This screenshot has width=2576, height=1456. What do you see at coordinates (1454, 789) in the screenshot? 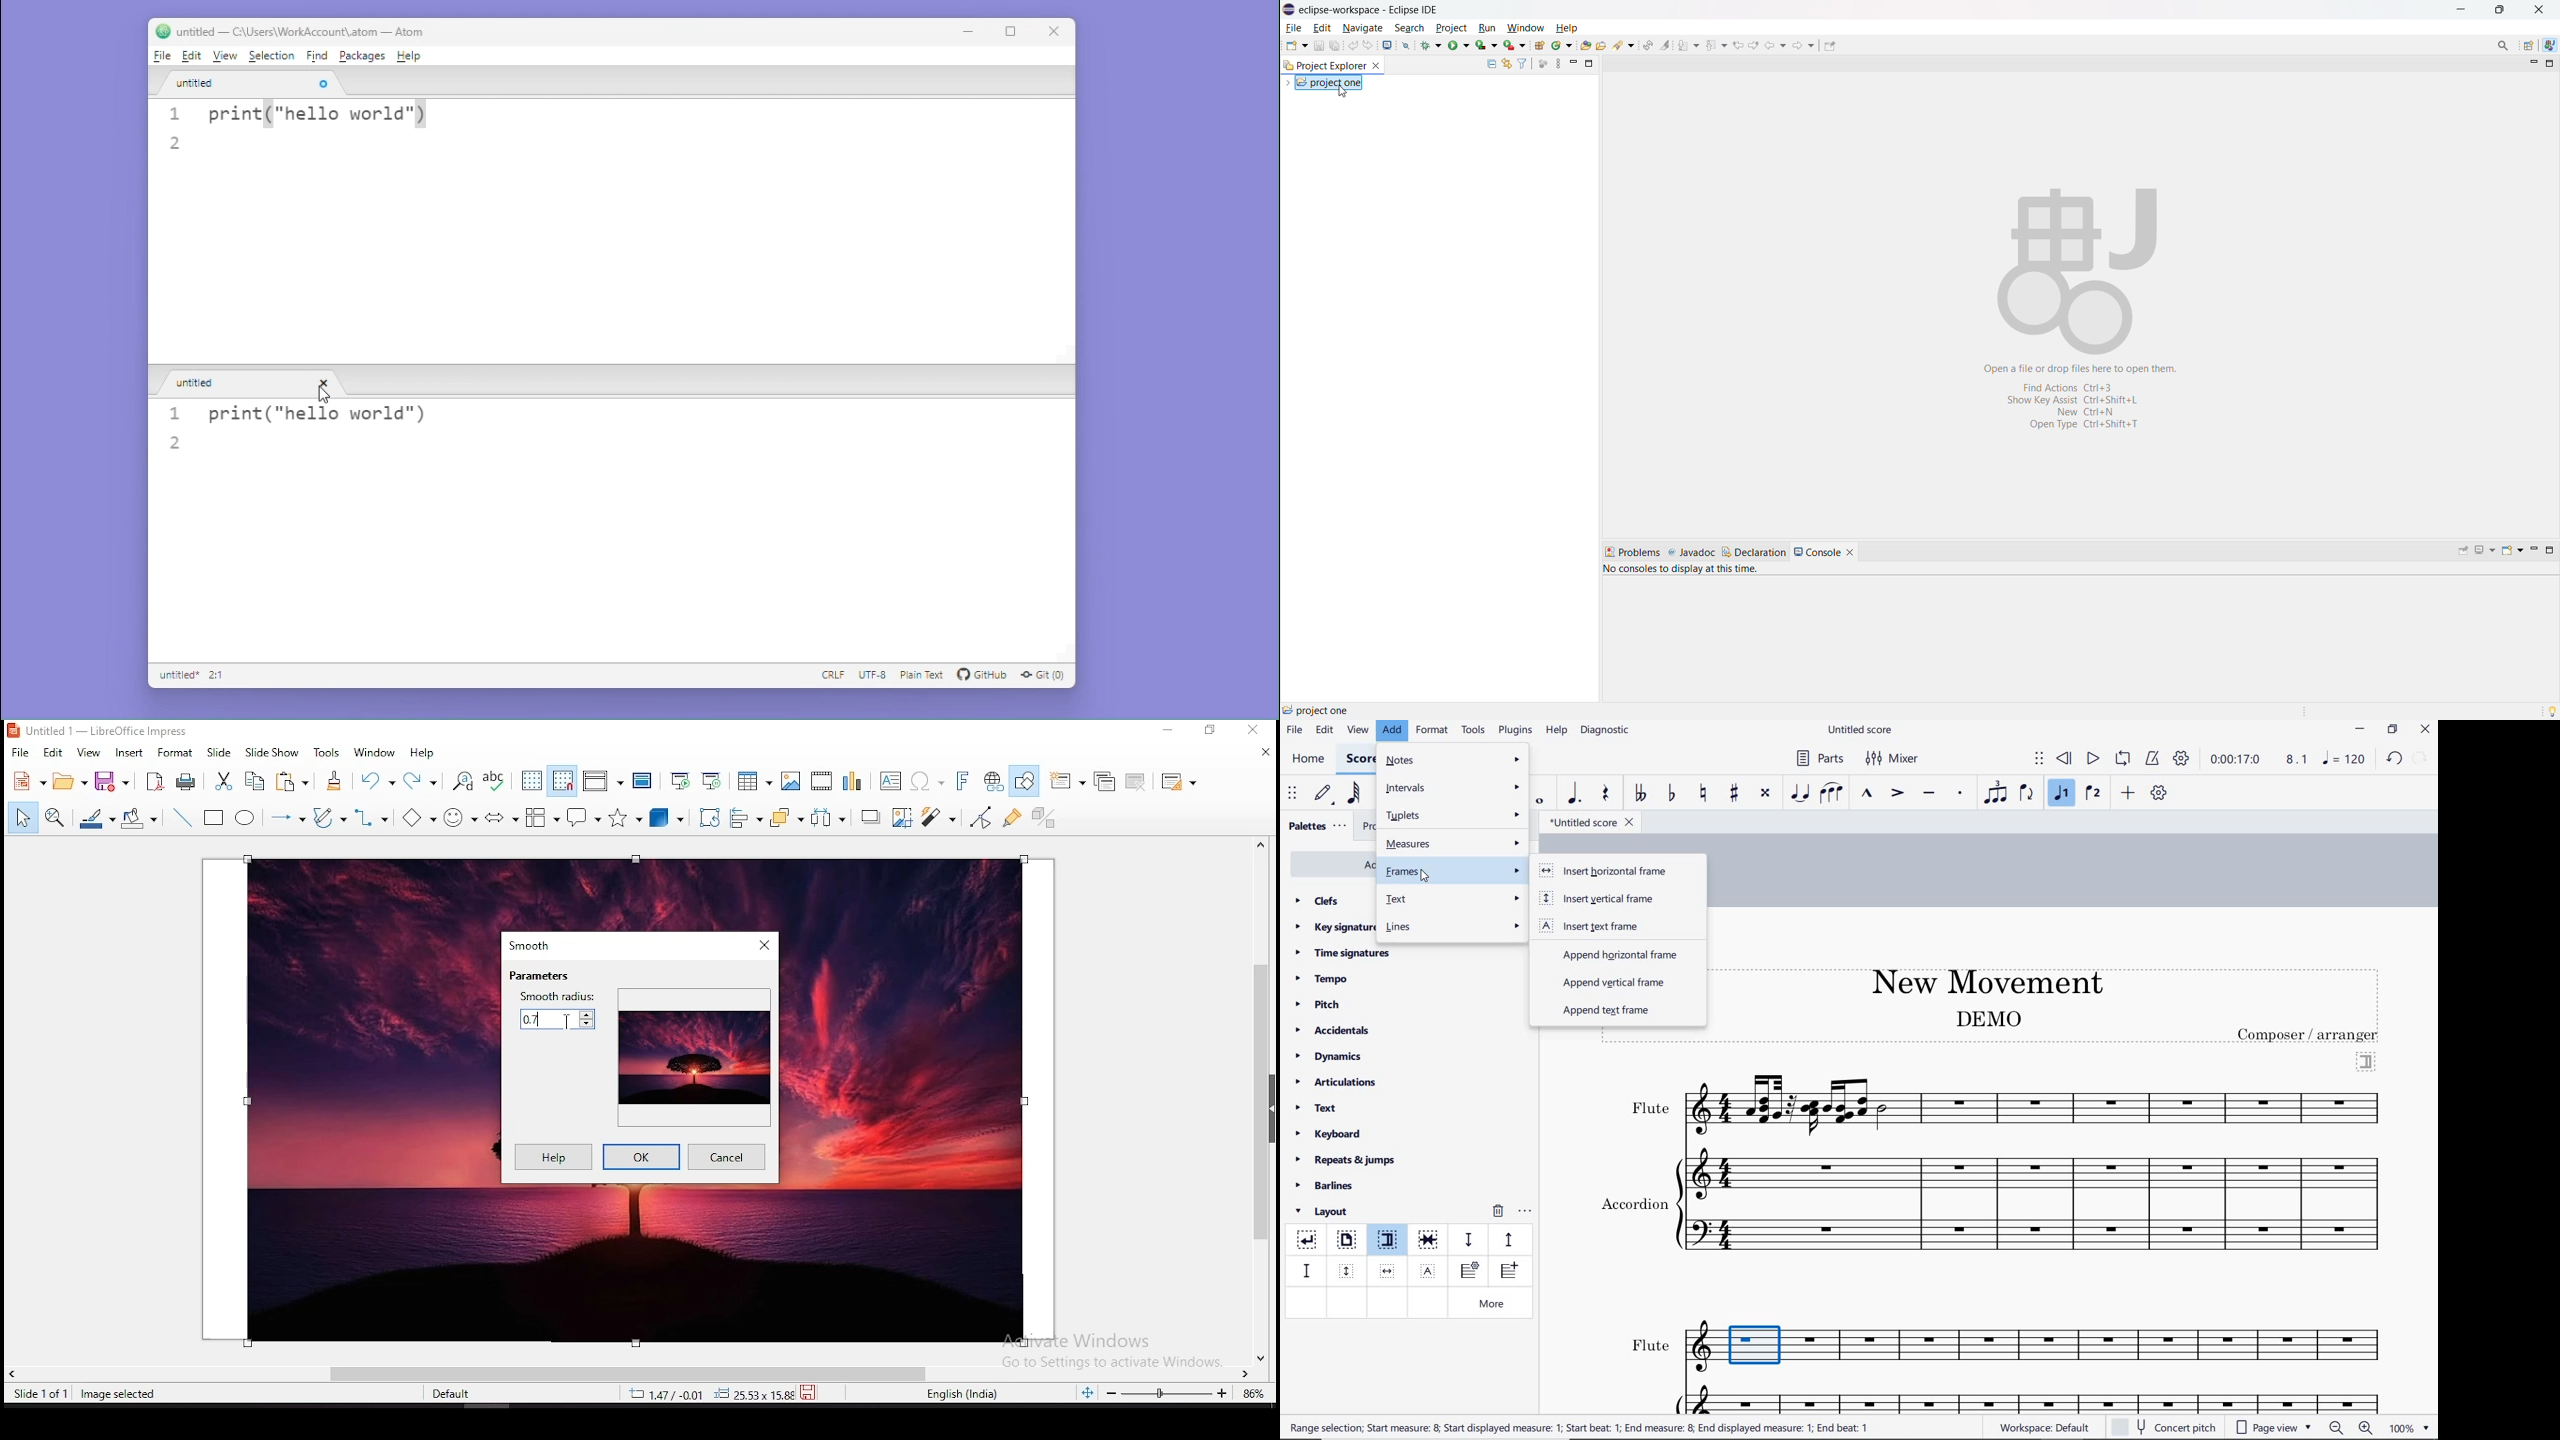
I see `intervals` at bounding box center [1454, 789].